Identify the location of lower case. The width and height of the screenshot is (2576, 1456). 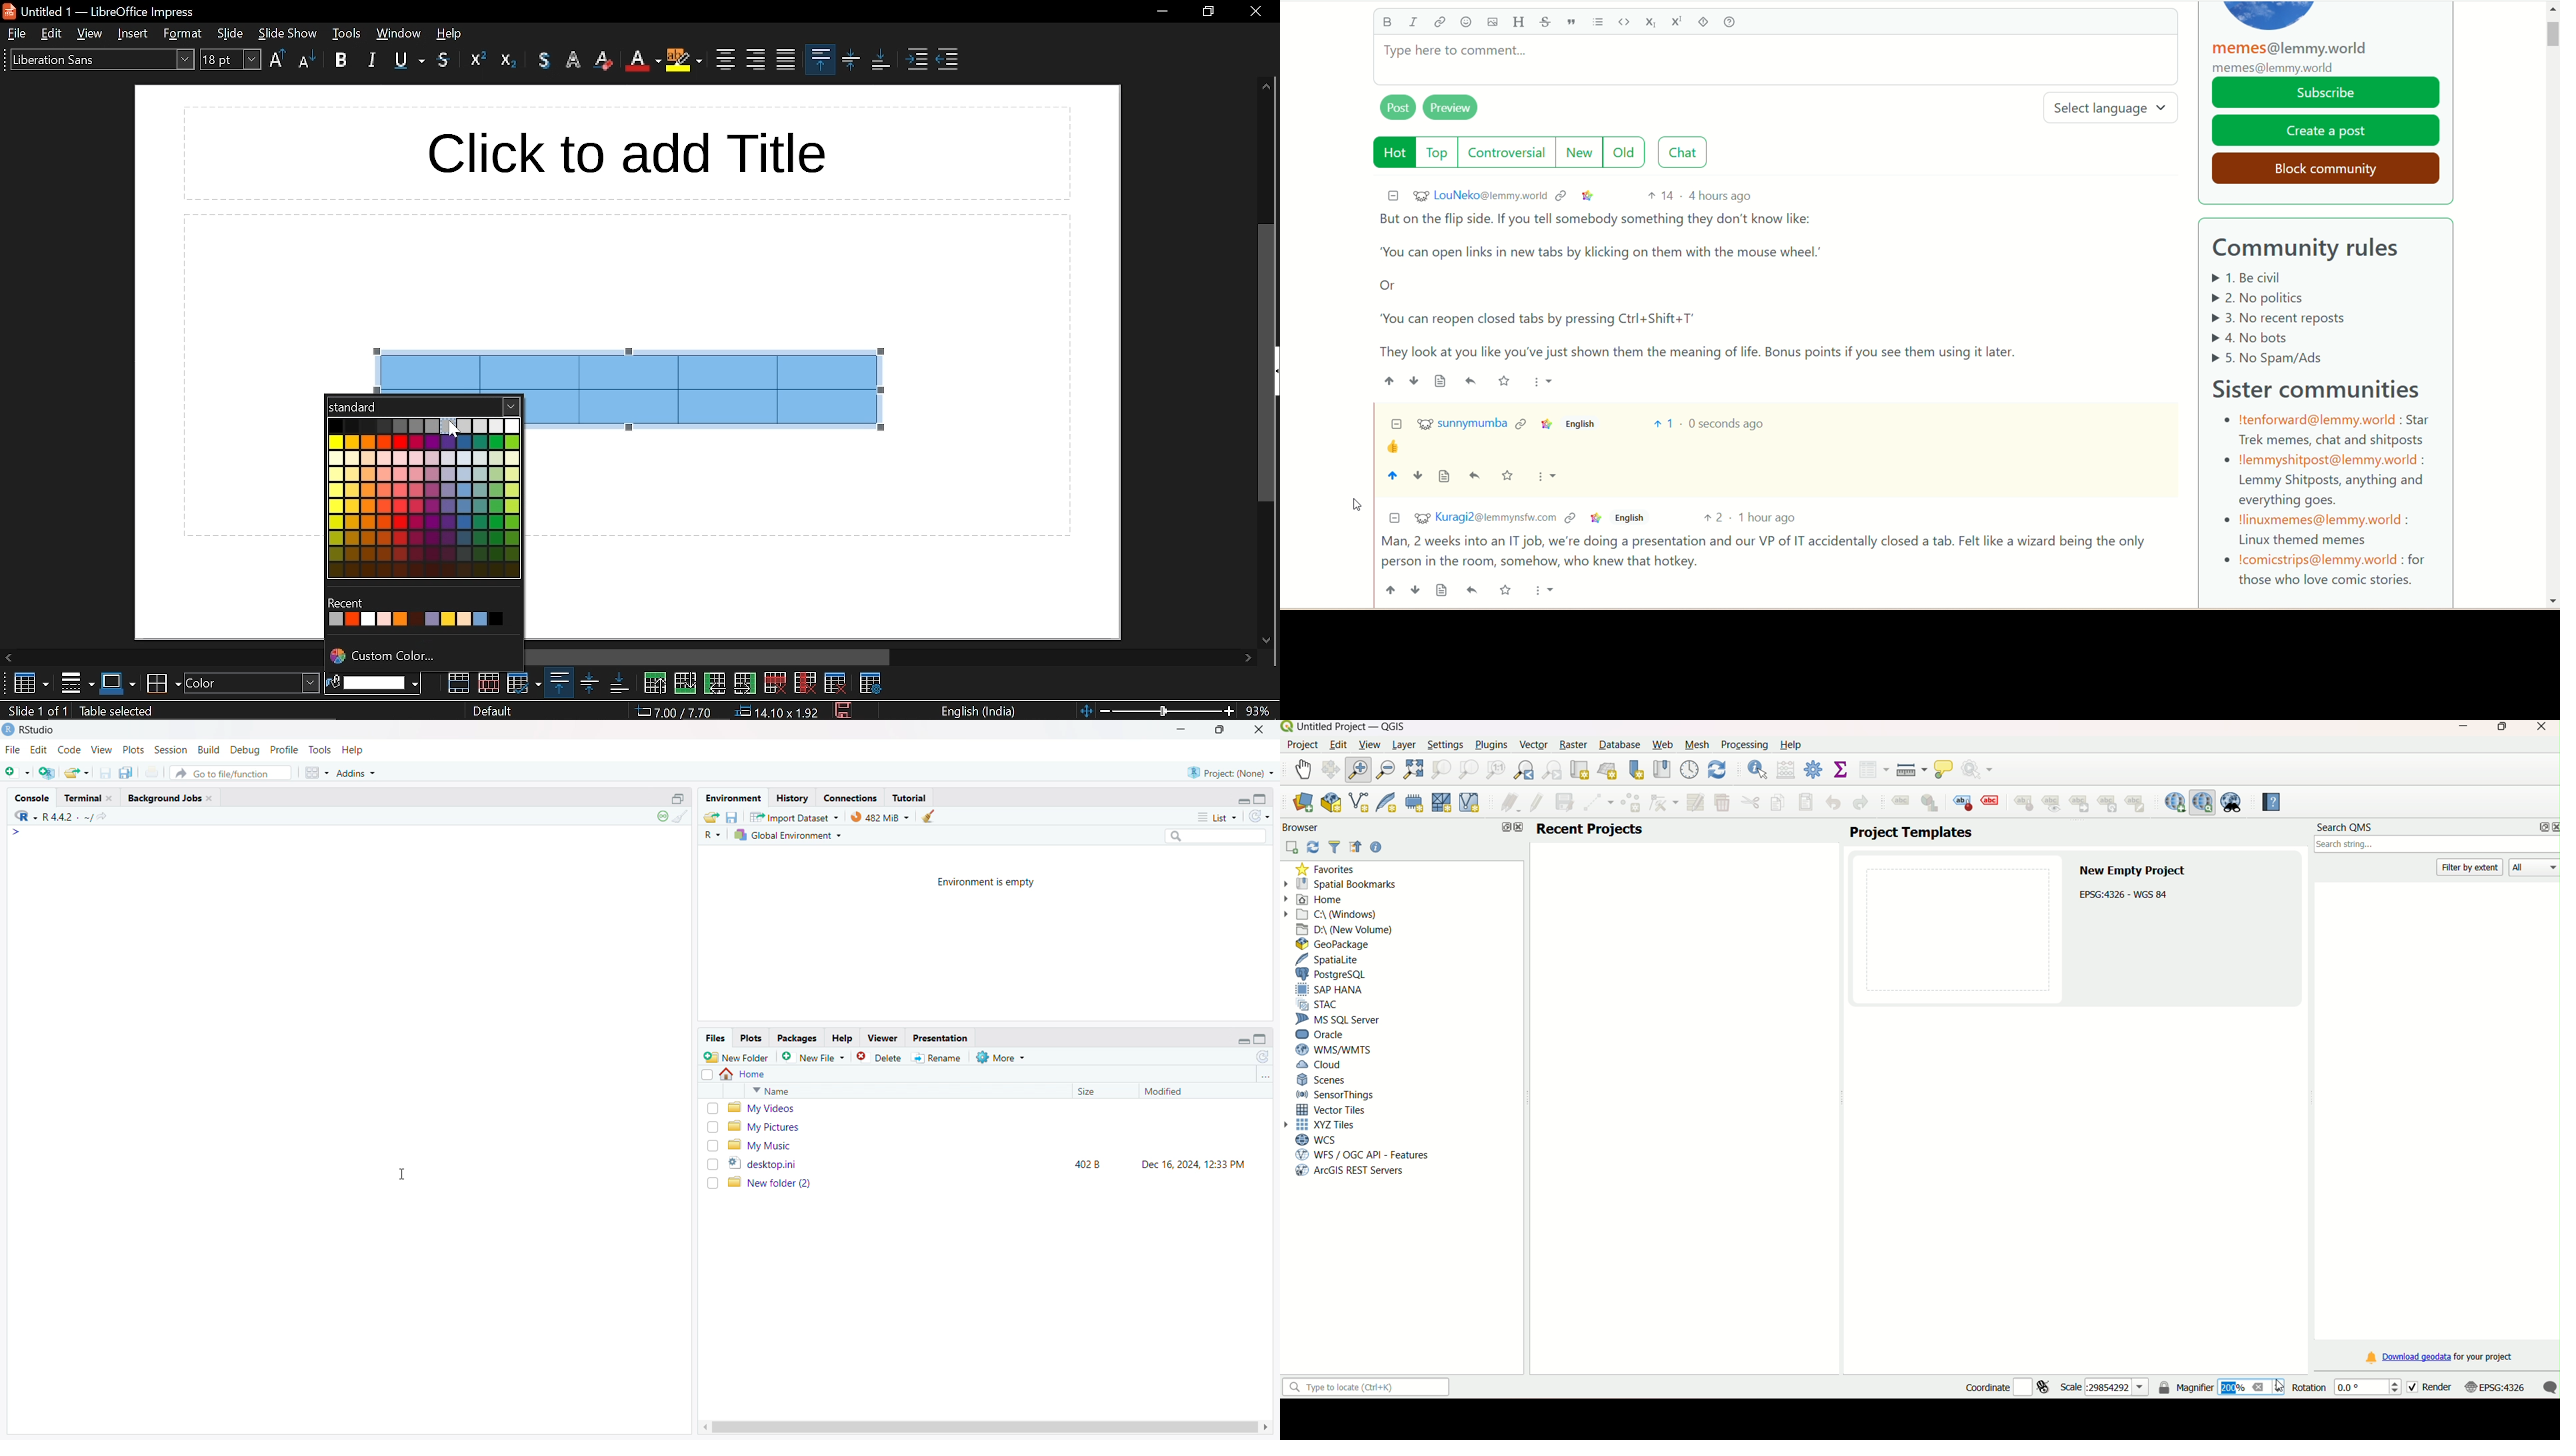
(309, 59).